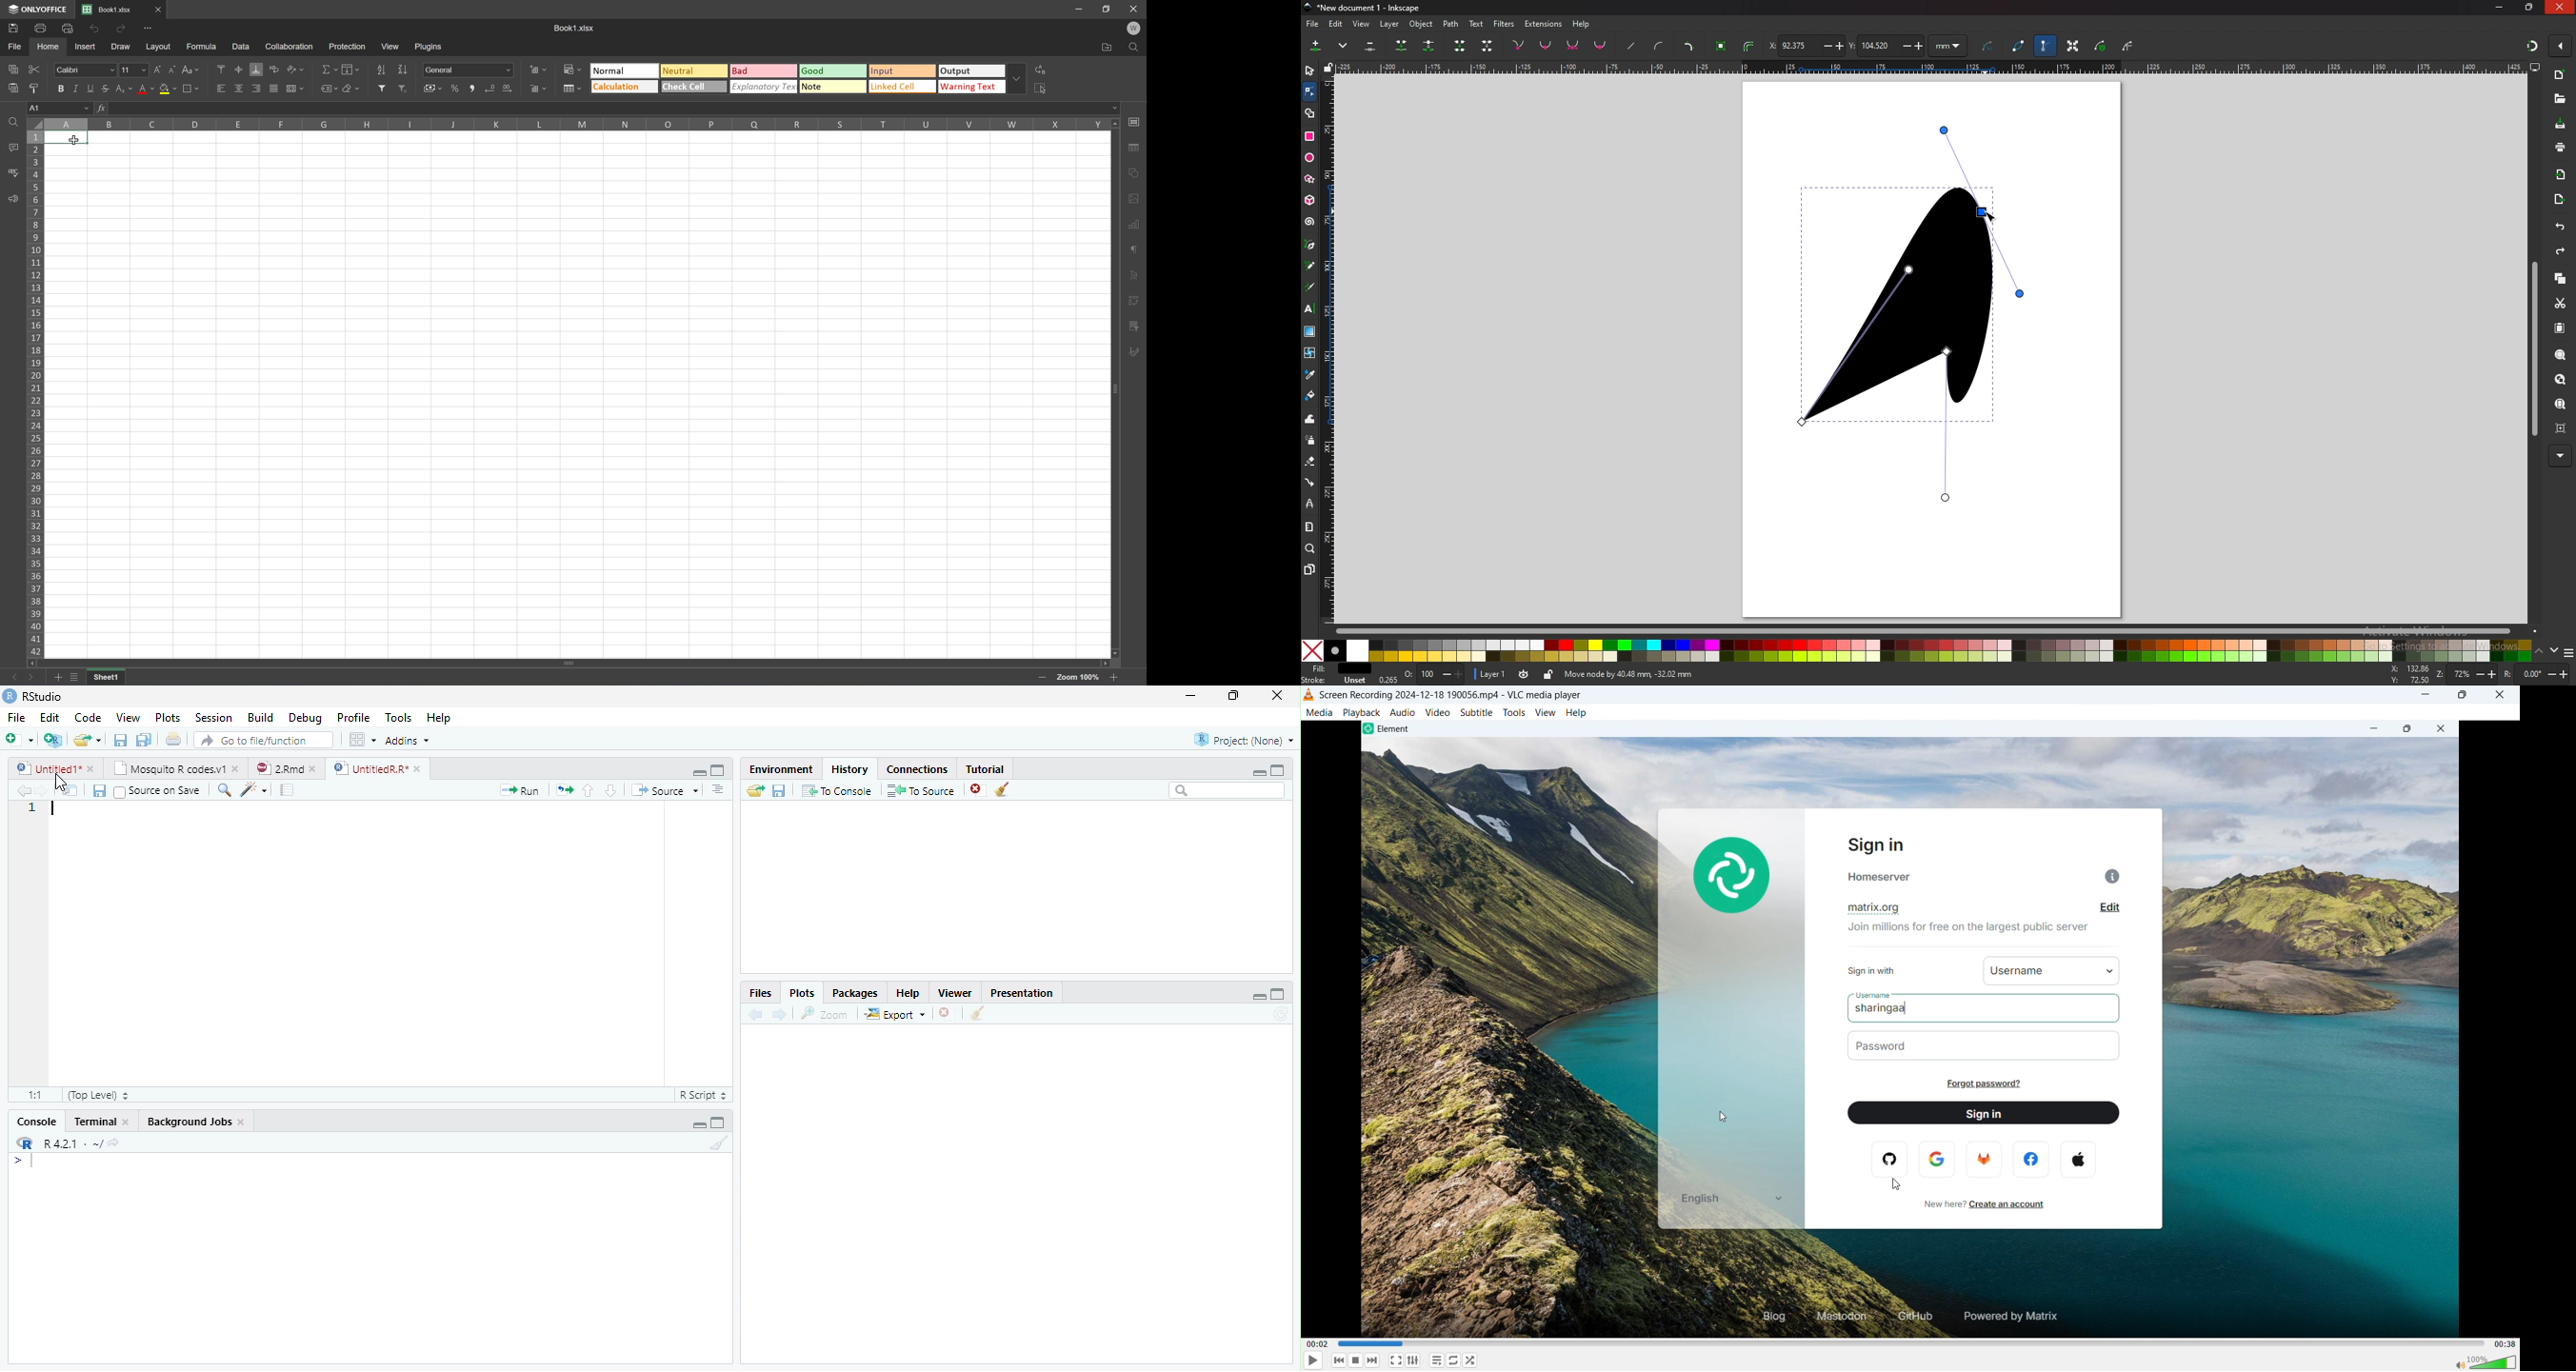  Describe the element at coordinates (85, 69) in the screenshot. I see `Font` at that location.